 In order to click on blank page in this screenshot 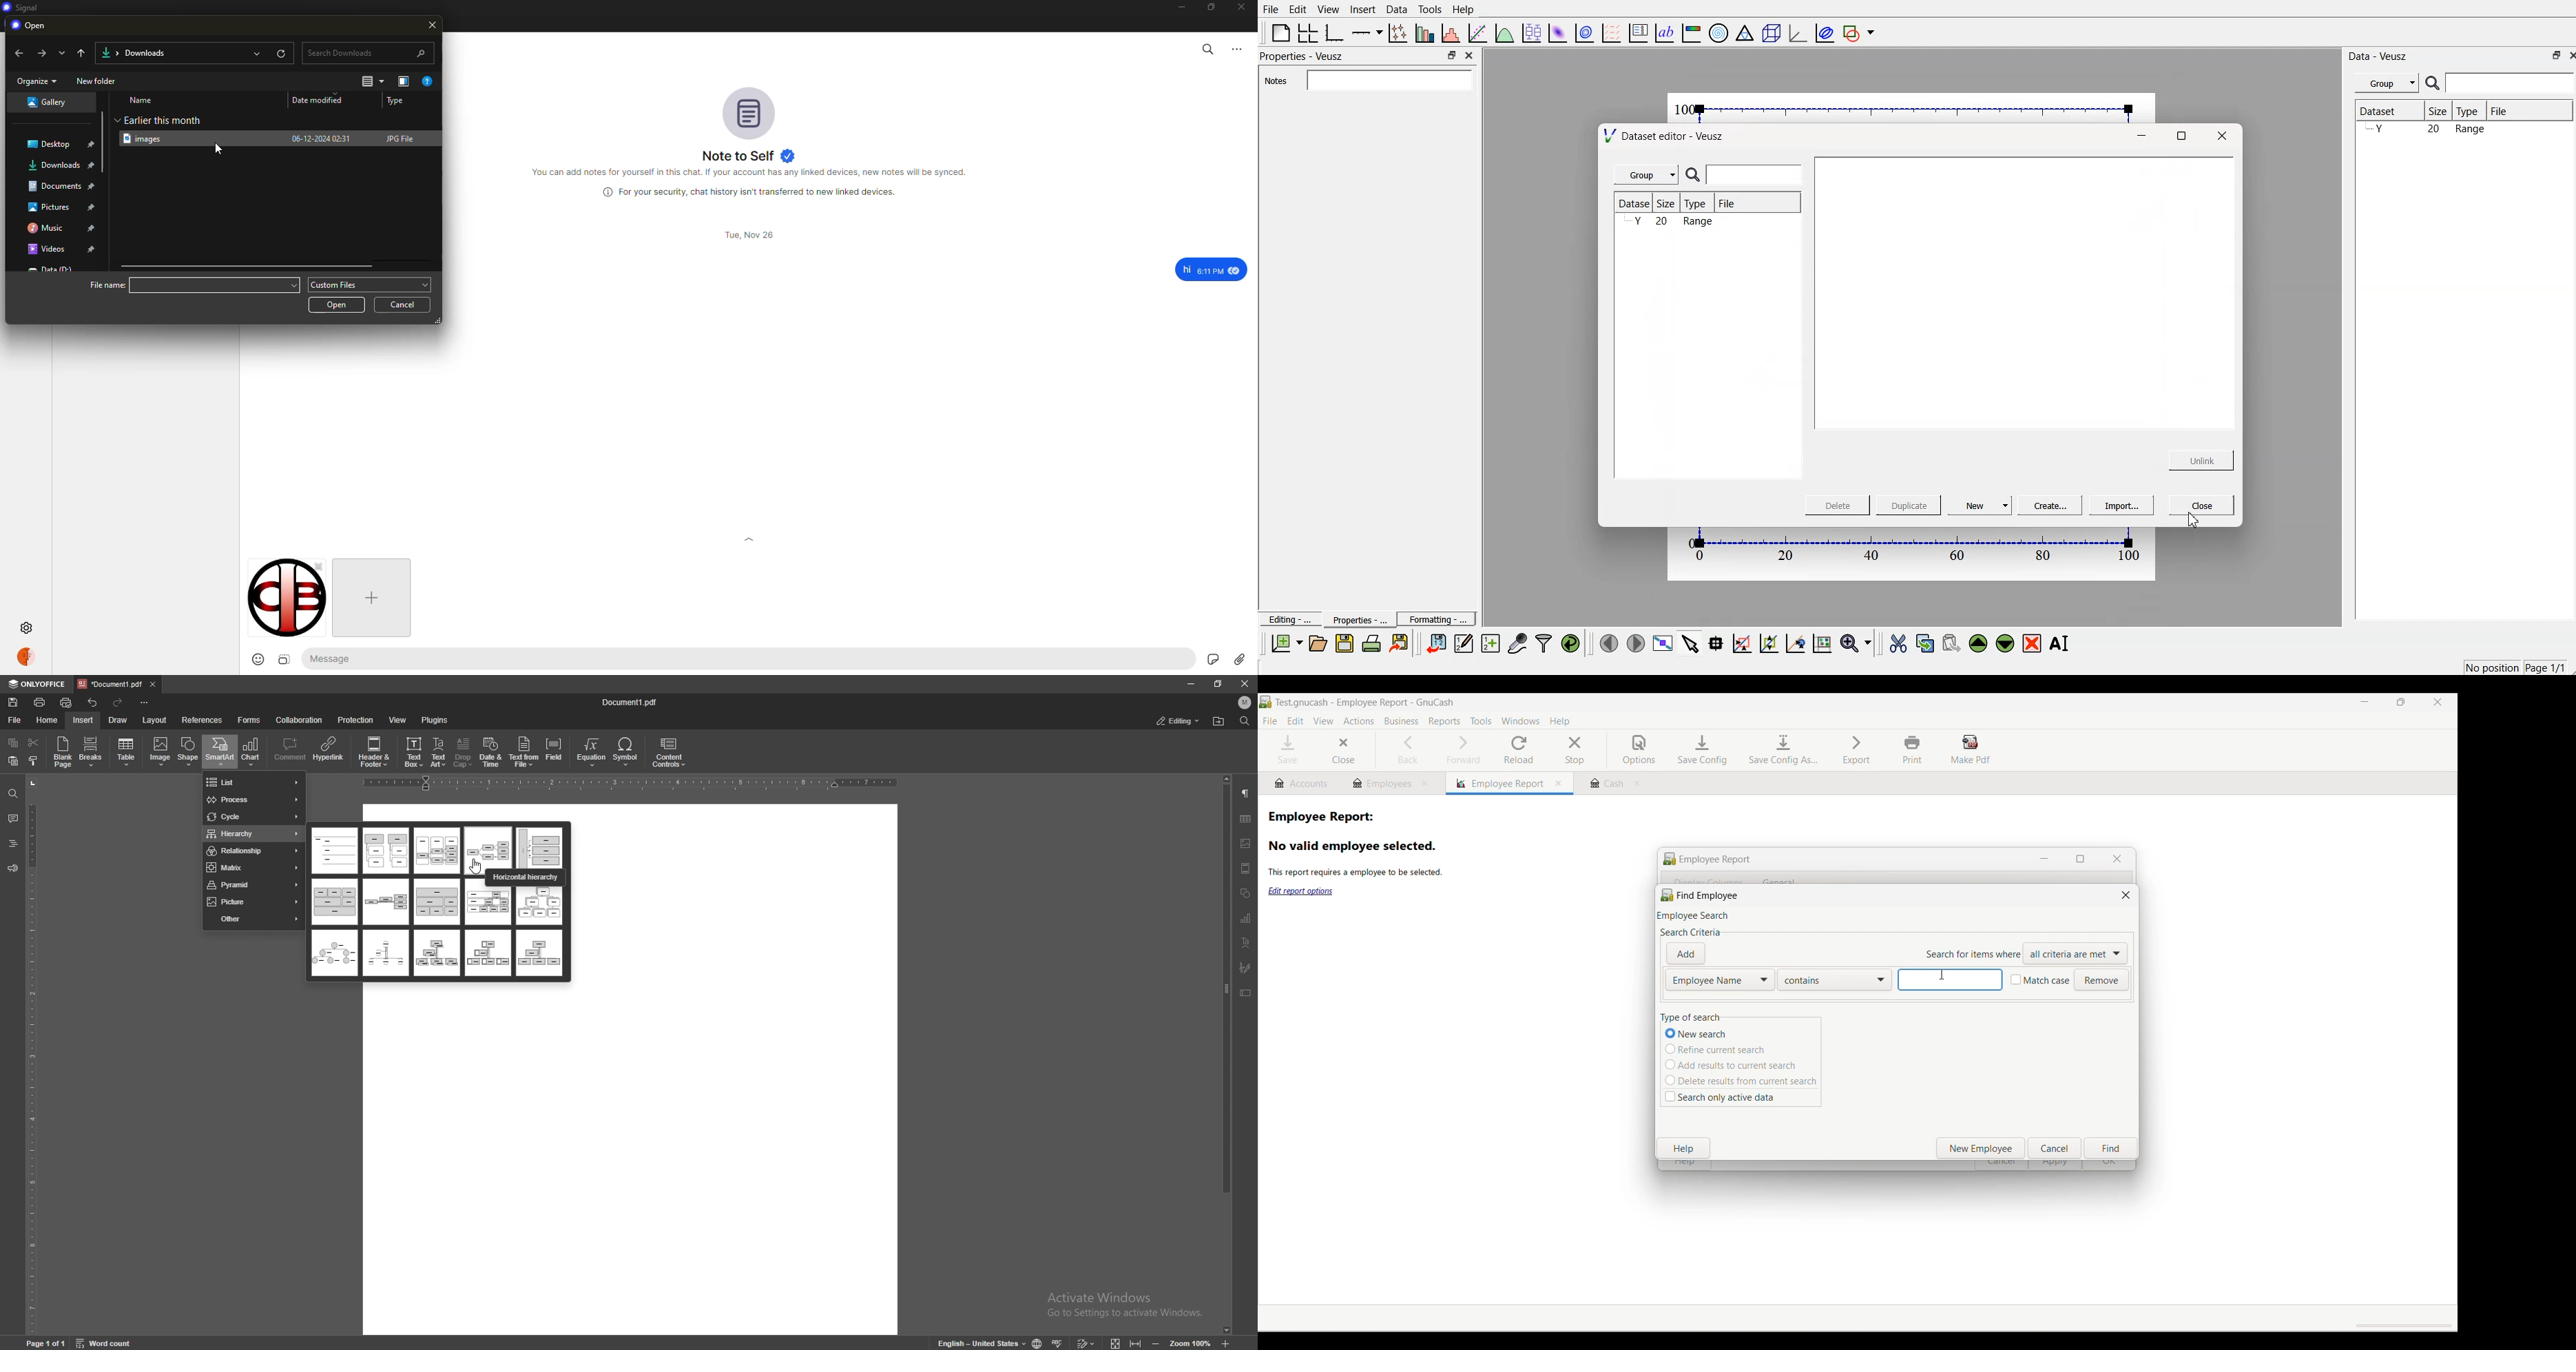, I will do `click(63, 752)`.